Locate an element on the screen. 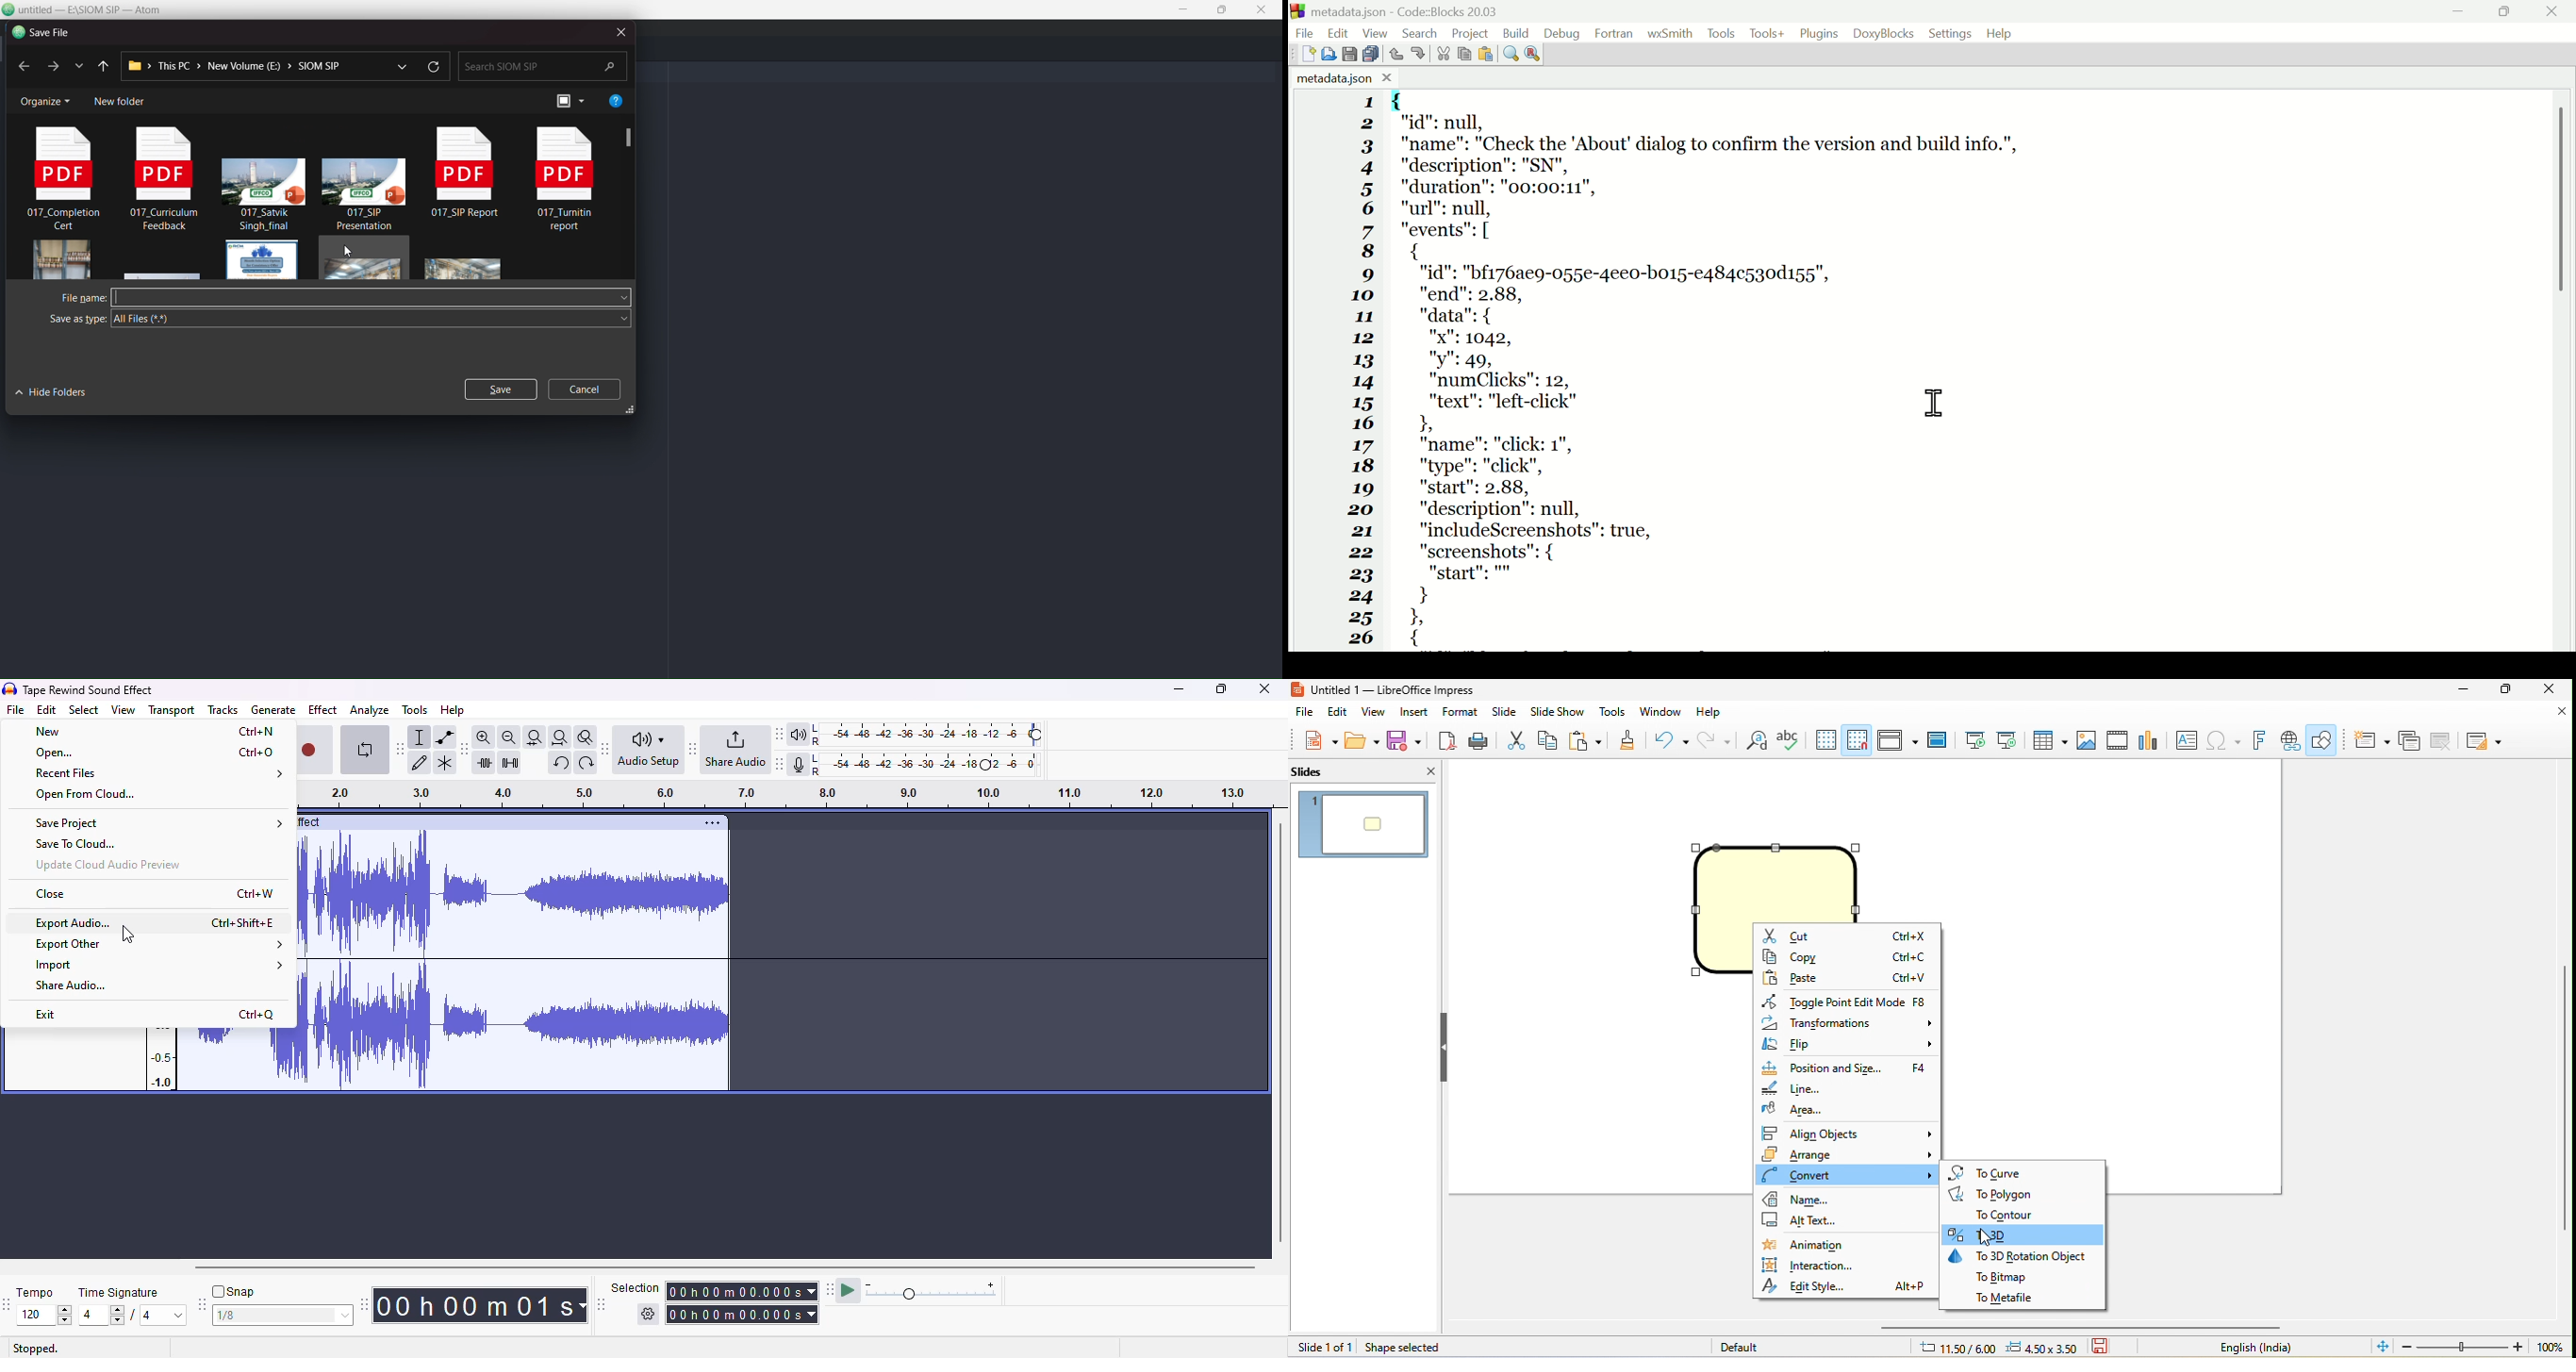 Image resolution: width=2576 pixels, height=1372 pixels. record is located at coordinates (316, 752).